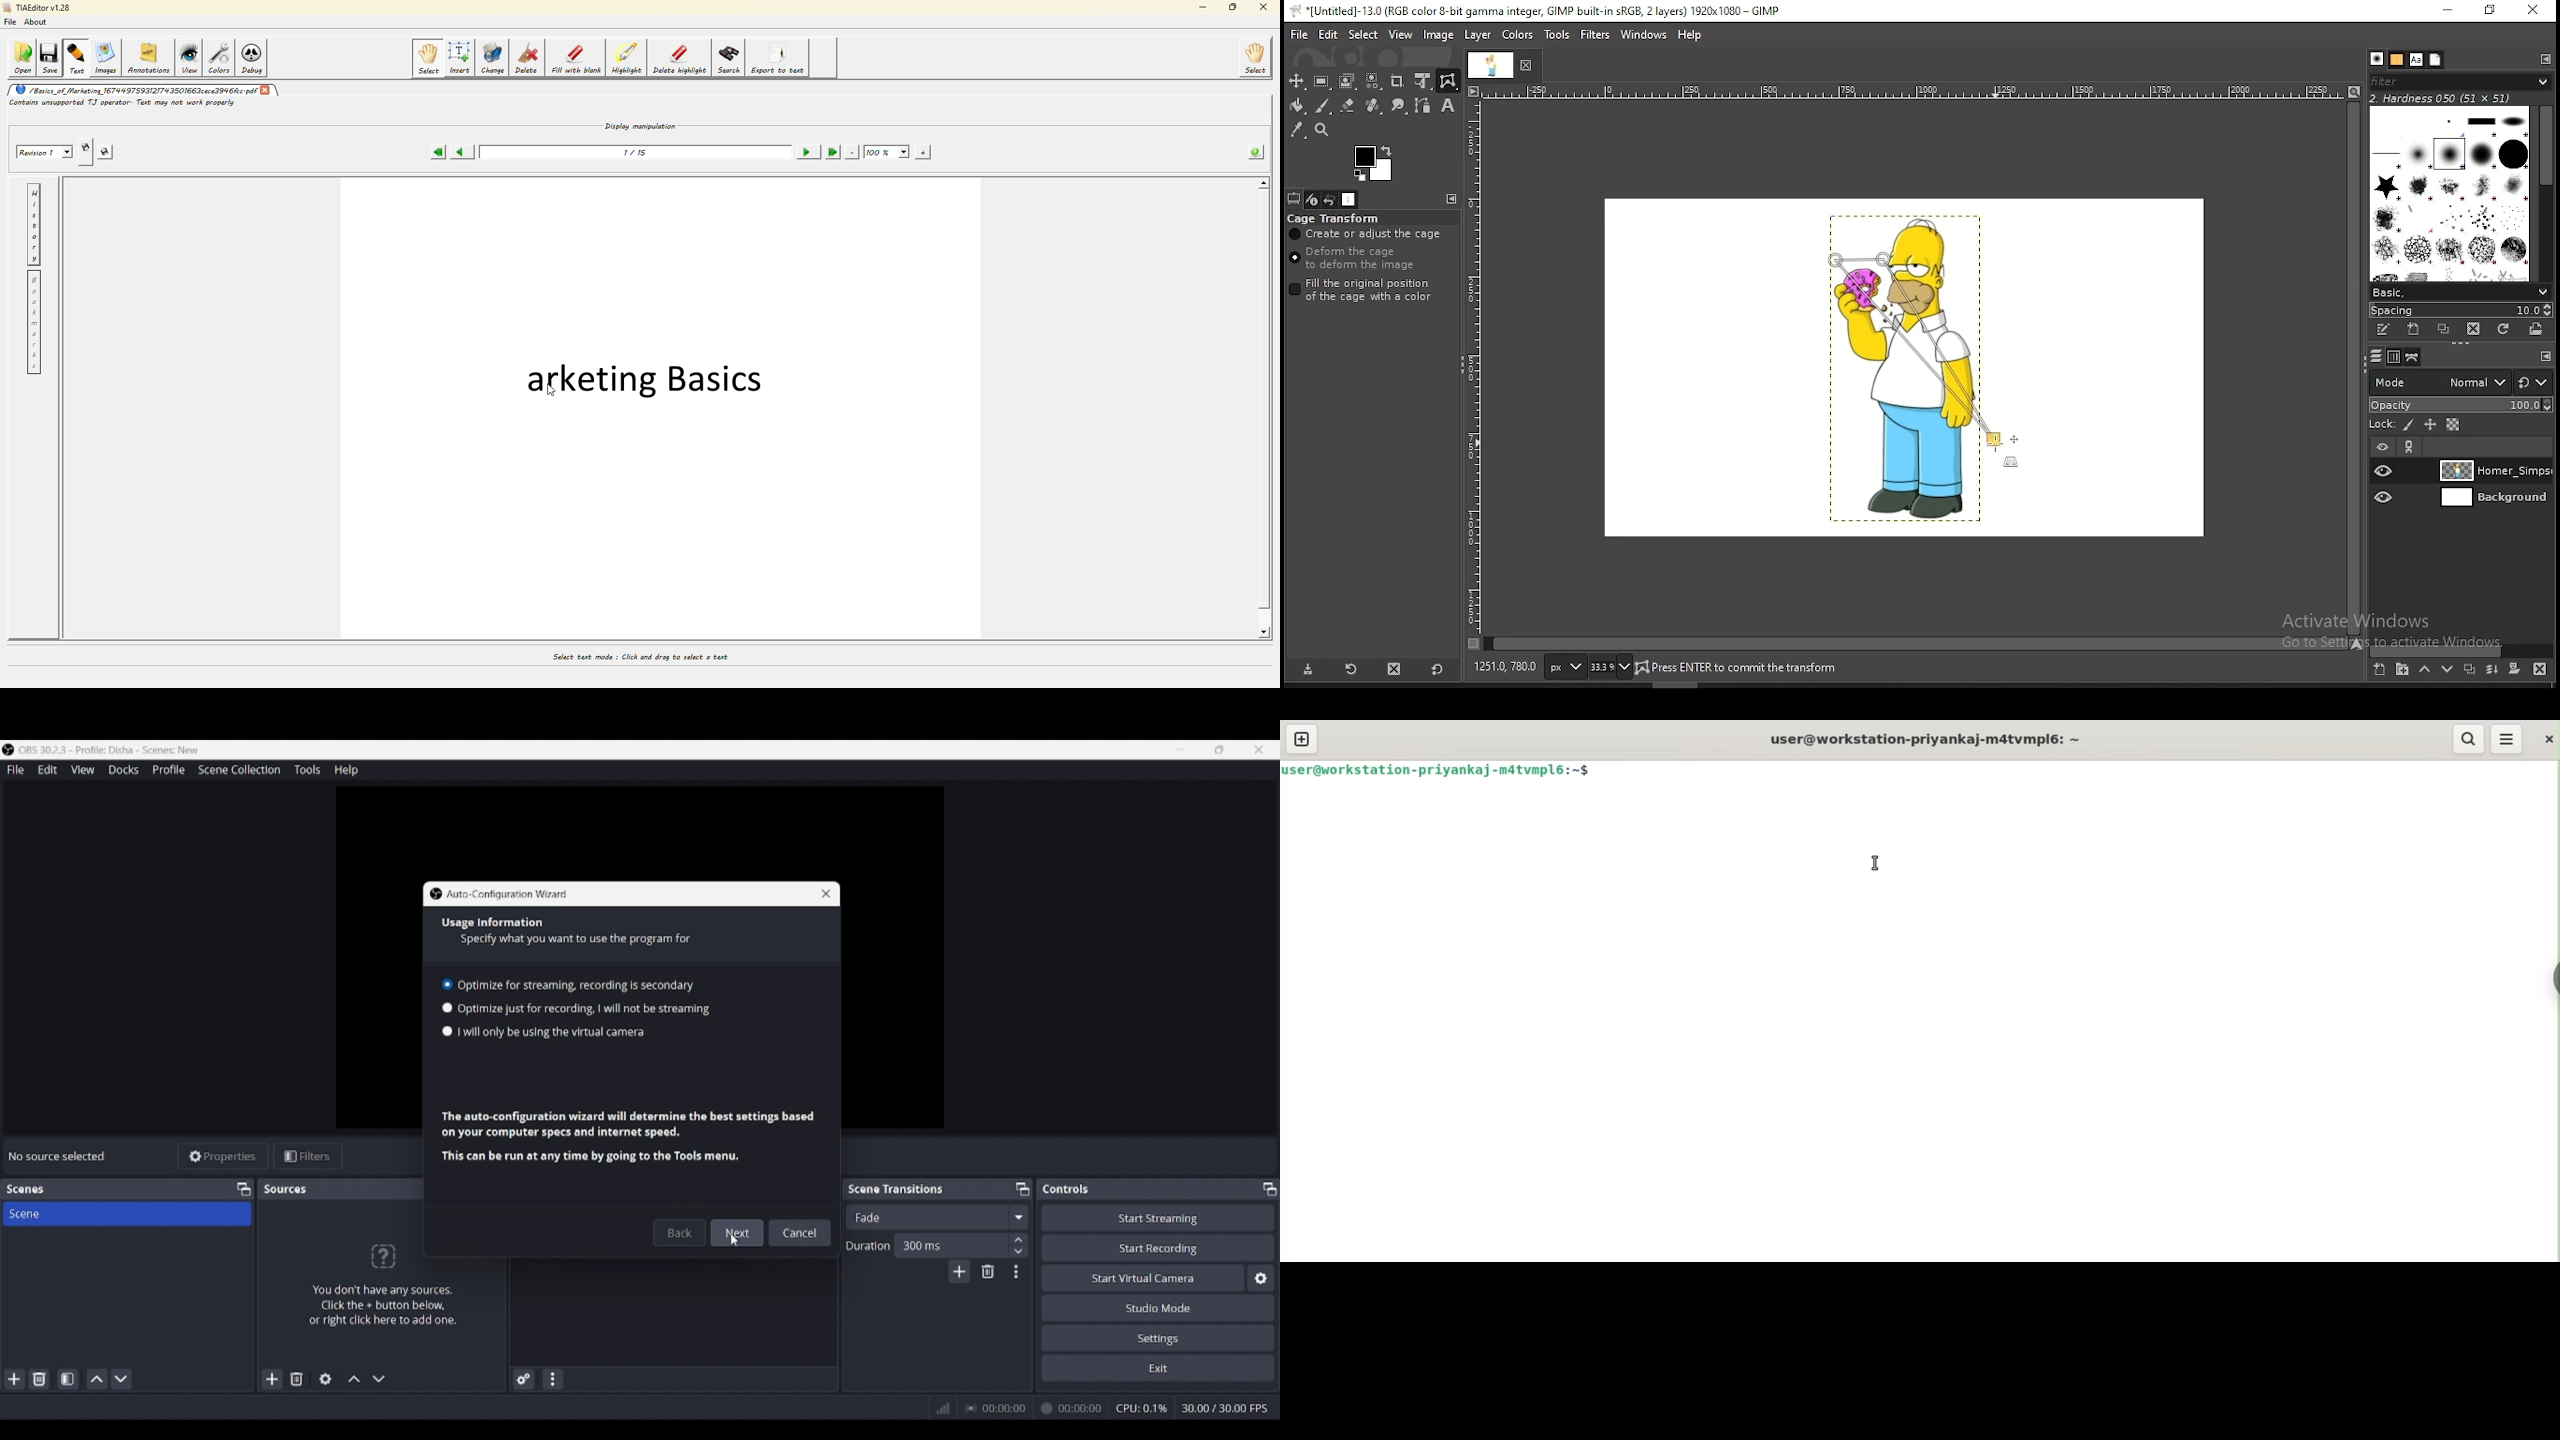  I want to click on Cursor, so click(737, 1241).